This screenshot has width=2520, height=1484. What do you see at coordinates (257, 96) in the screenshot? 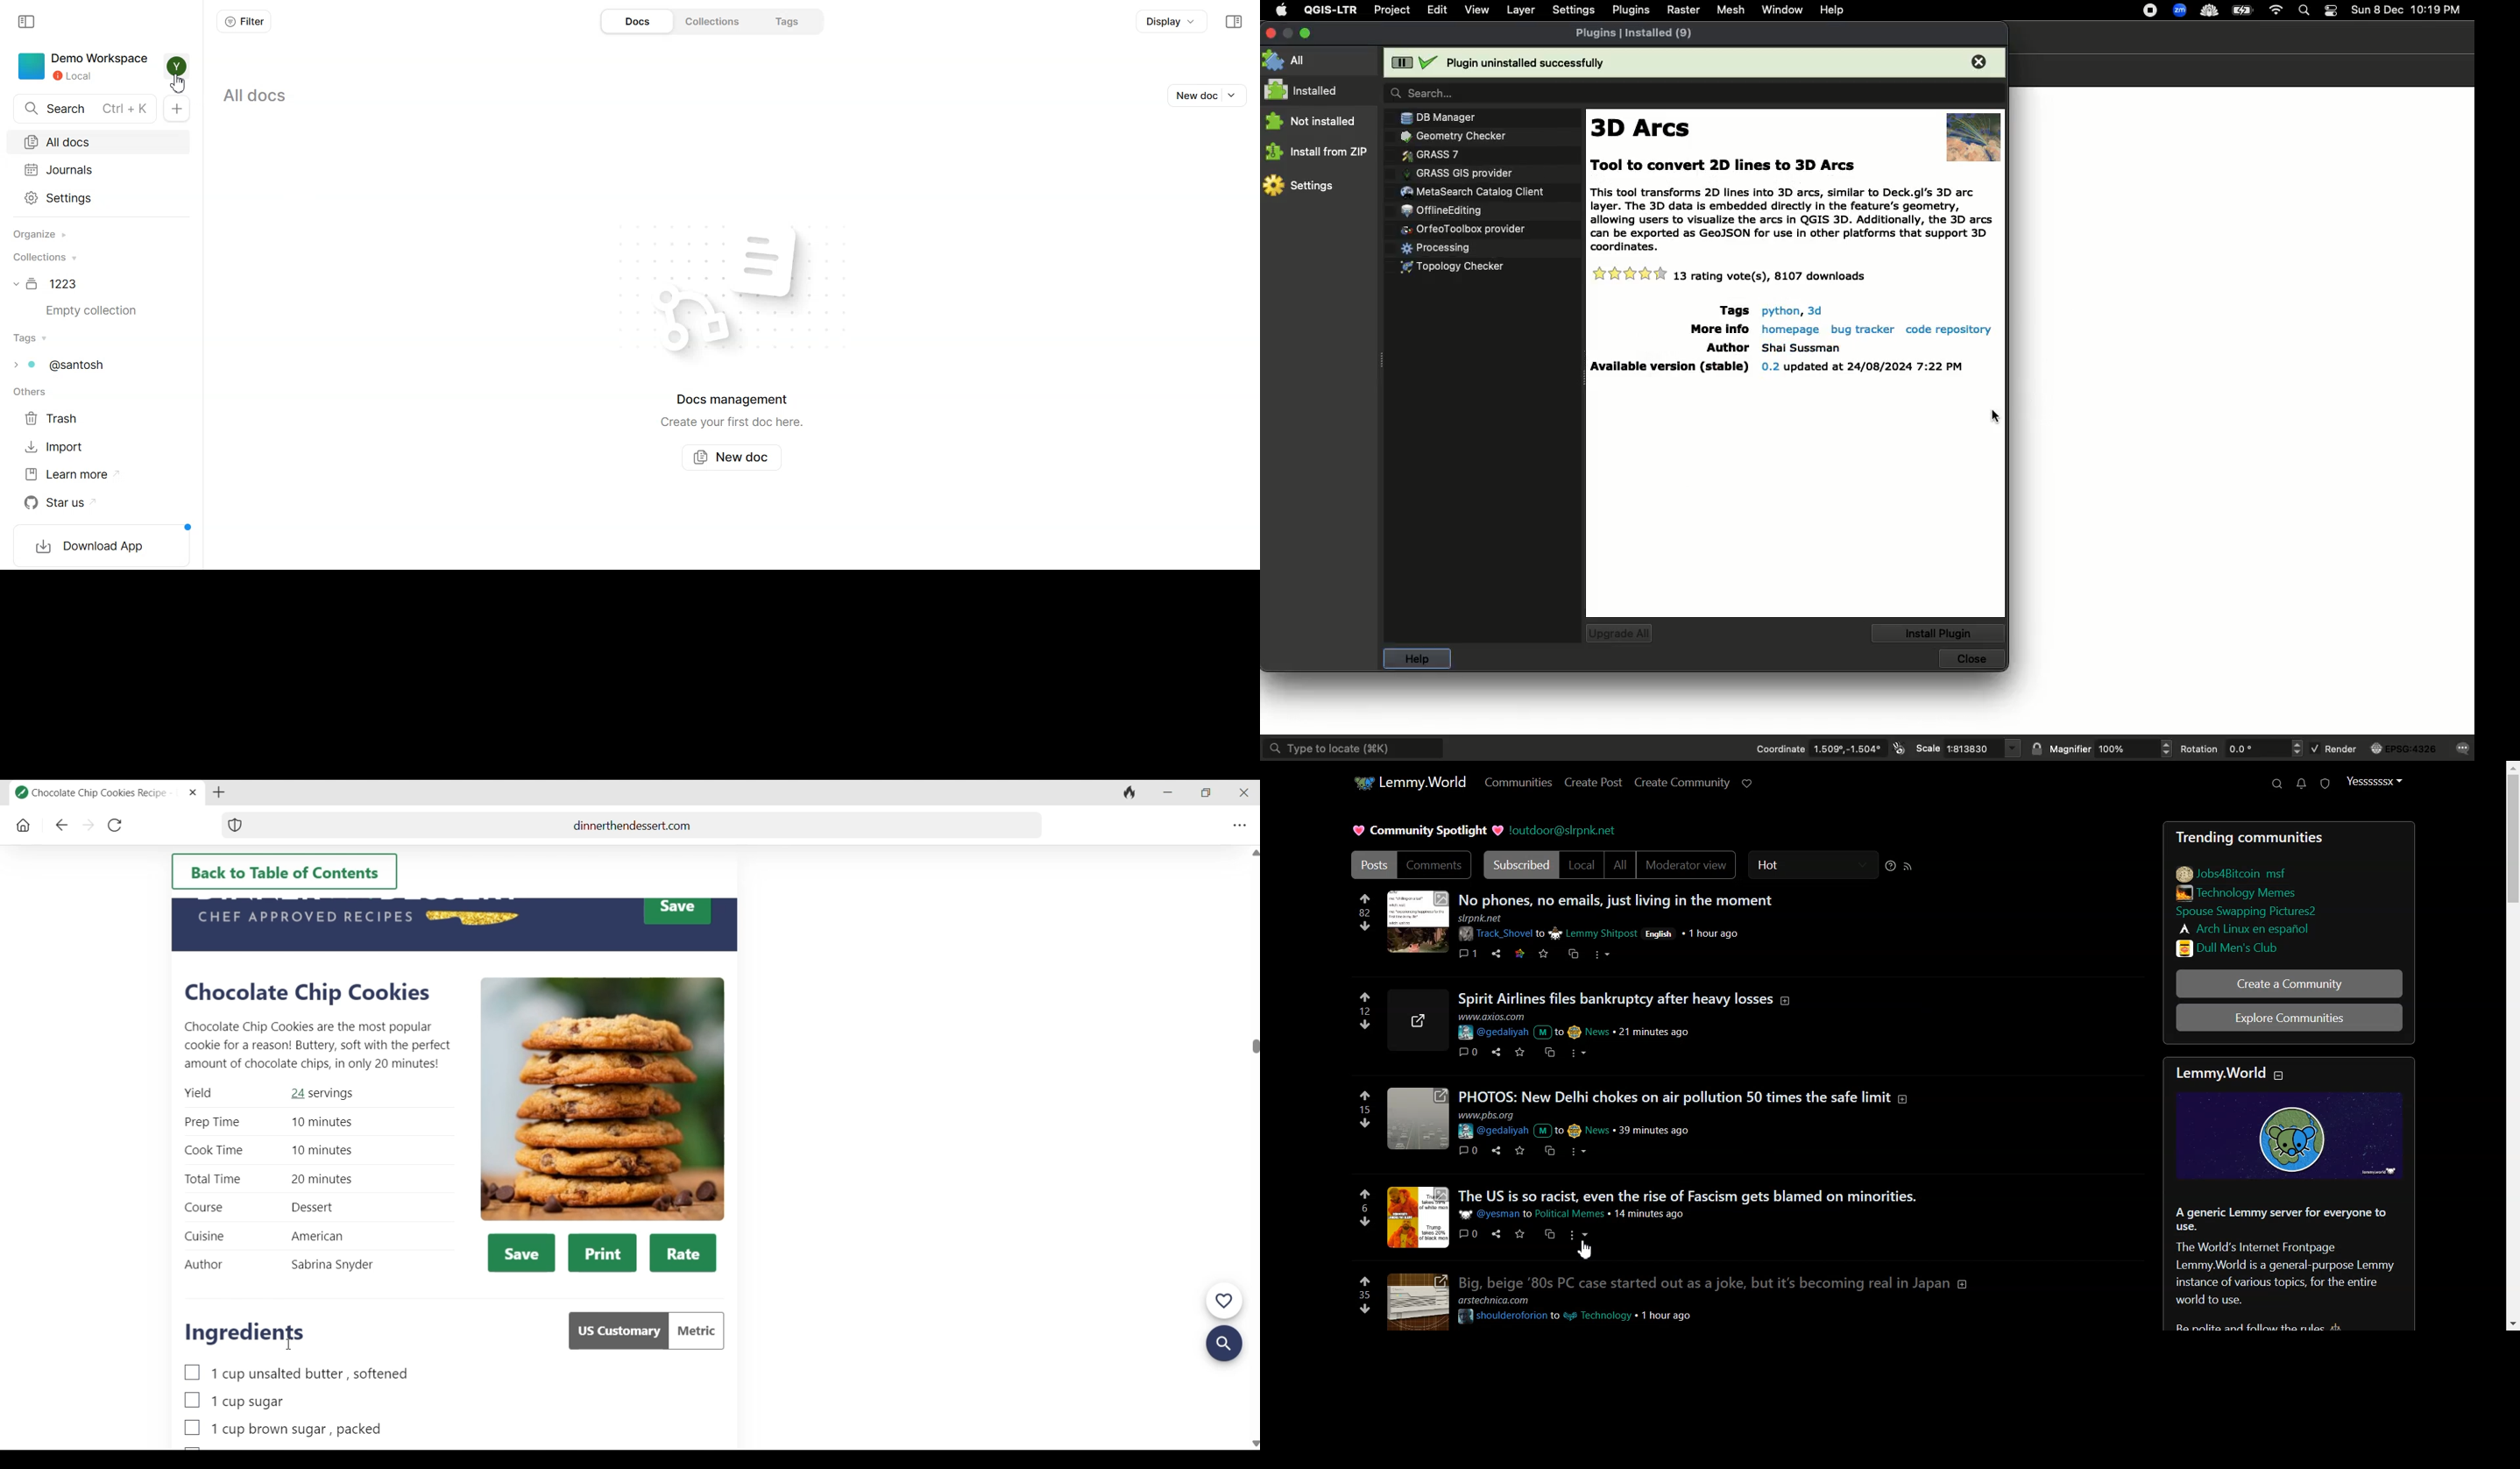
I see `all docs` at bounding box center [257, 96].